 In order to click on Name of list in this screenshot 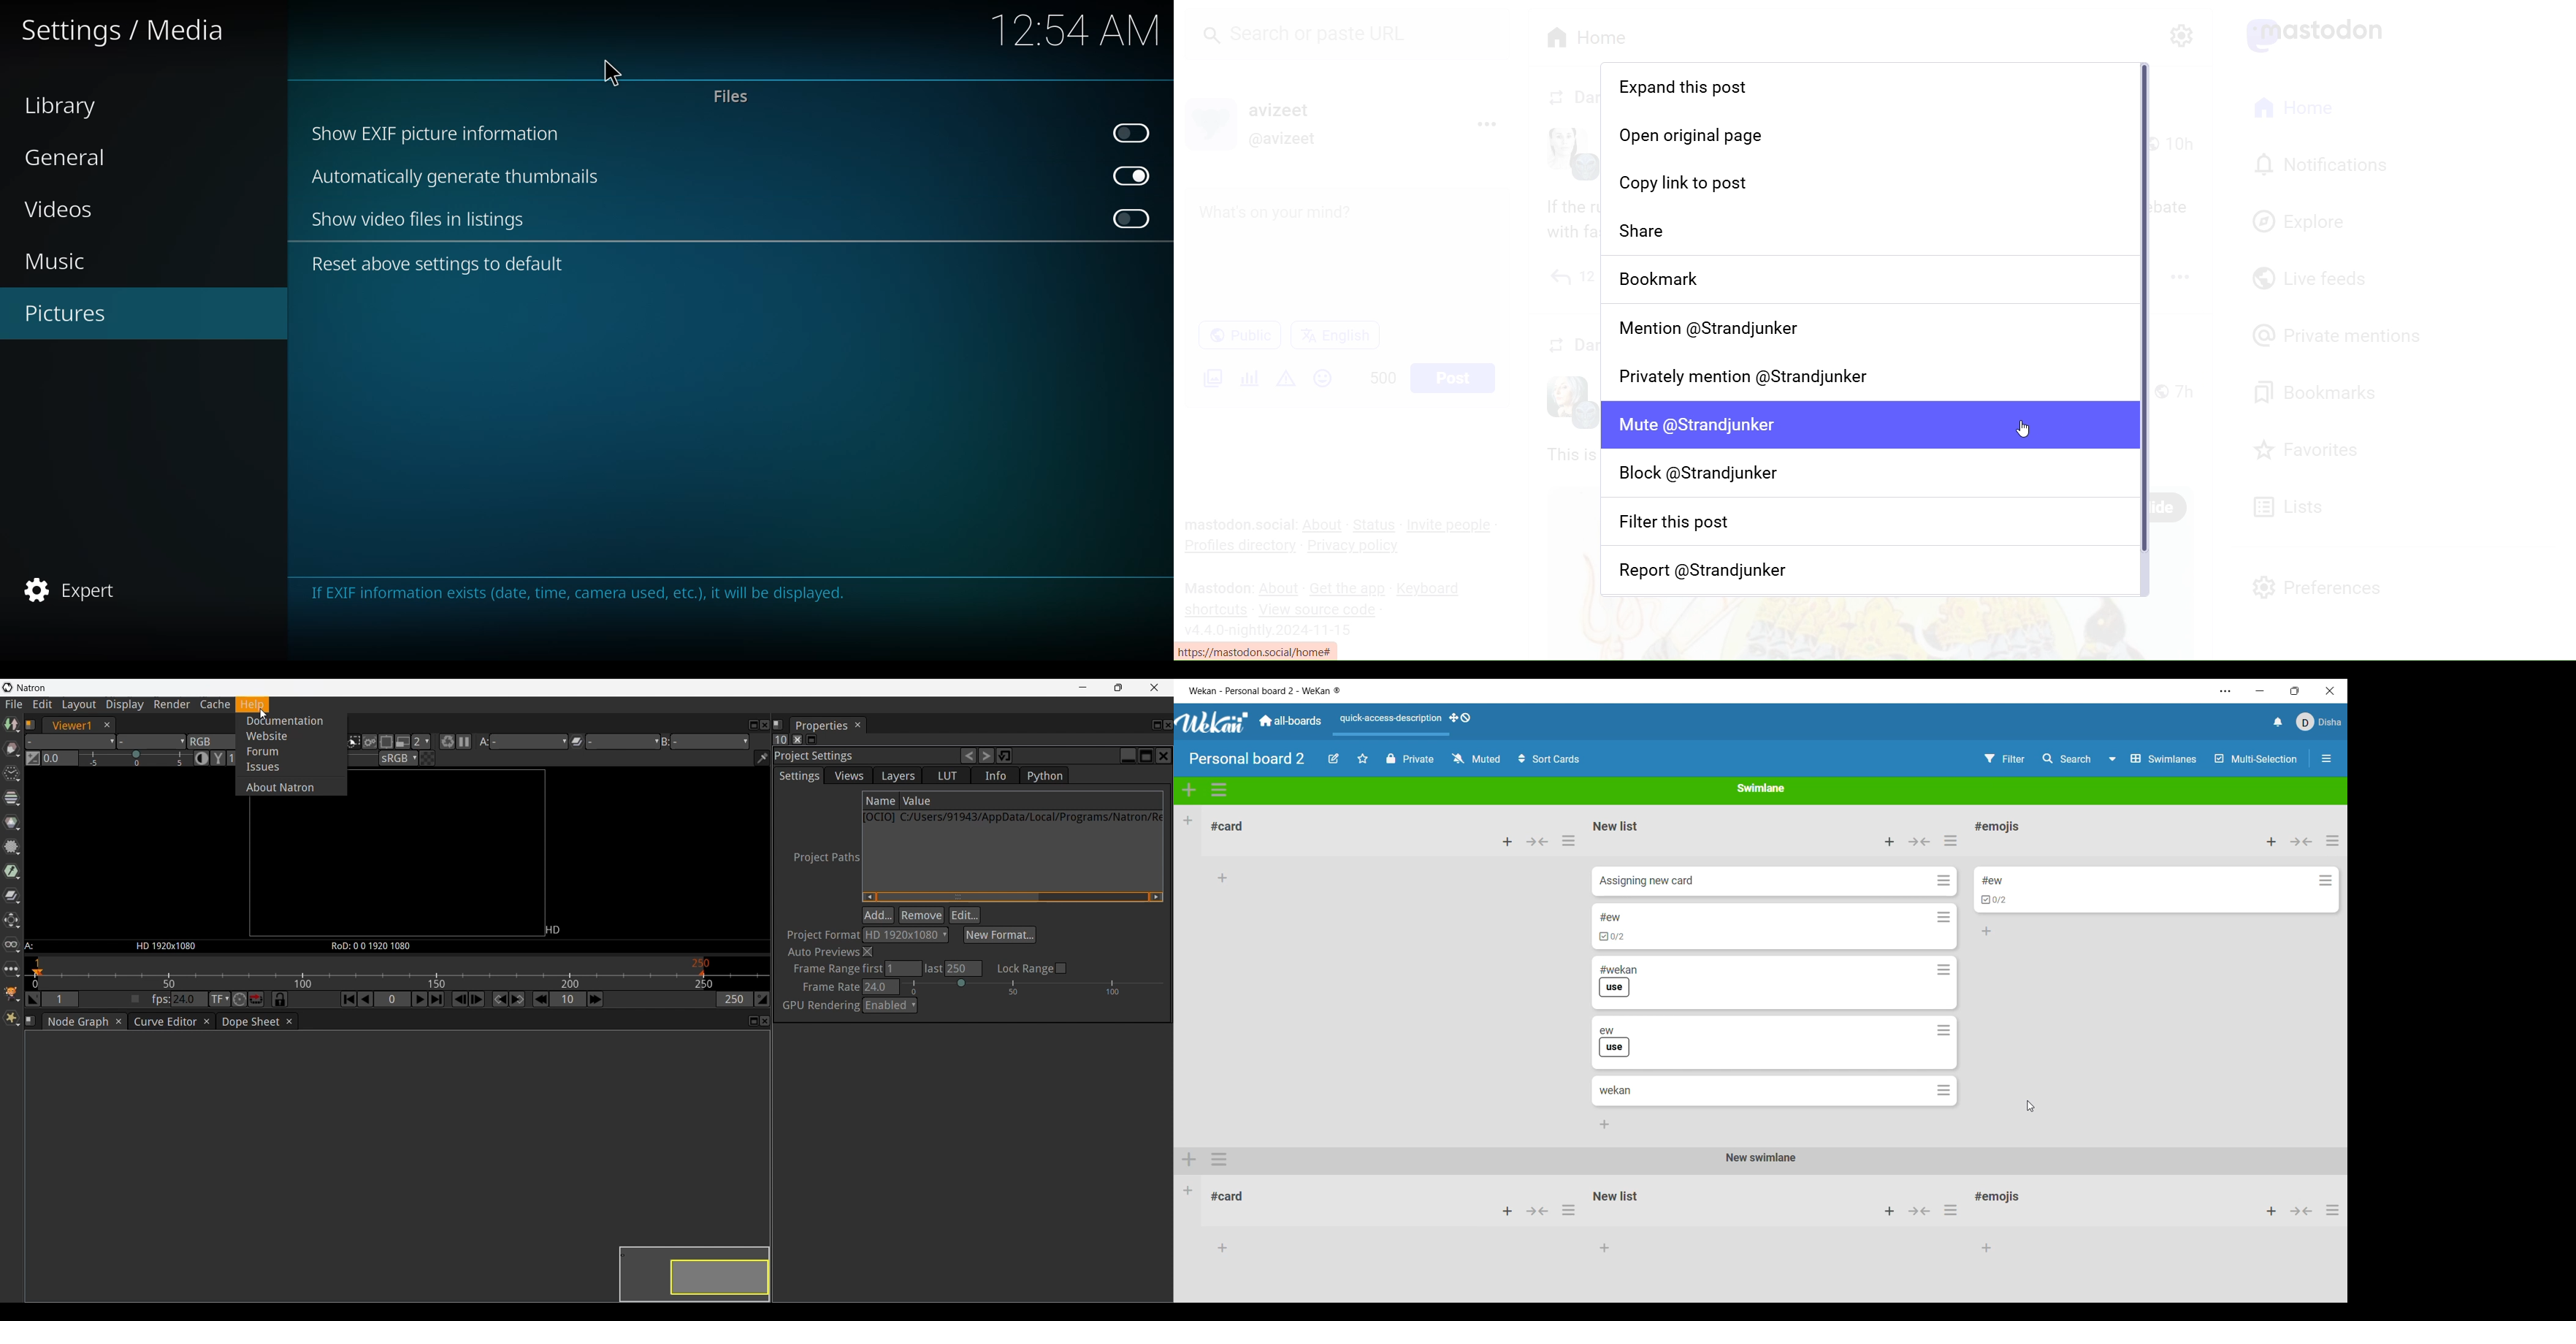, I will do `click(1617, 825)`.